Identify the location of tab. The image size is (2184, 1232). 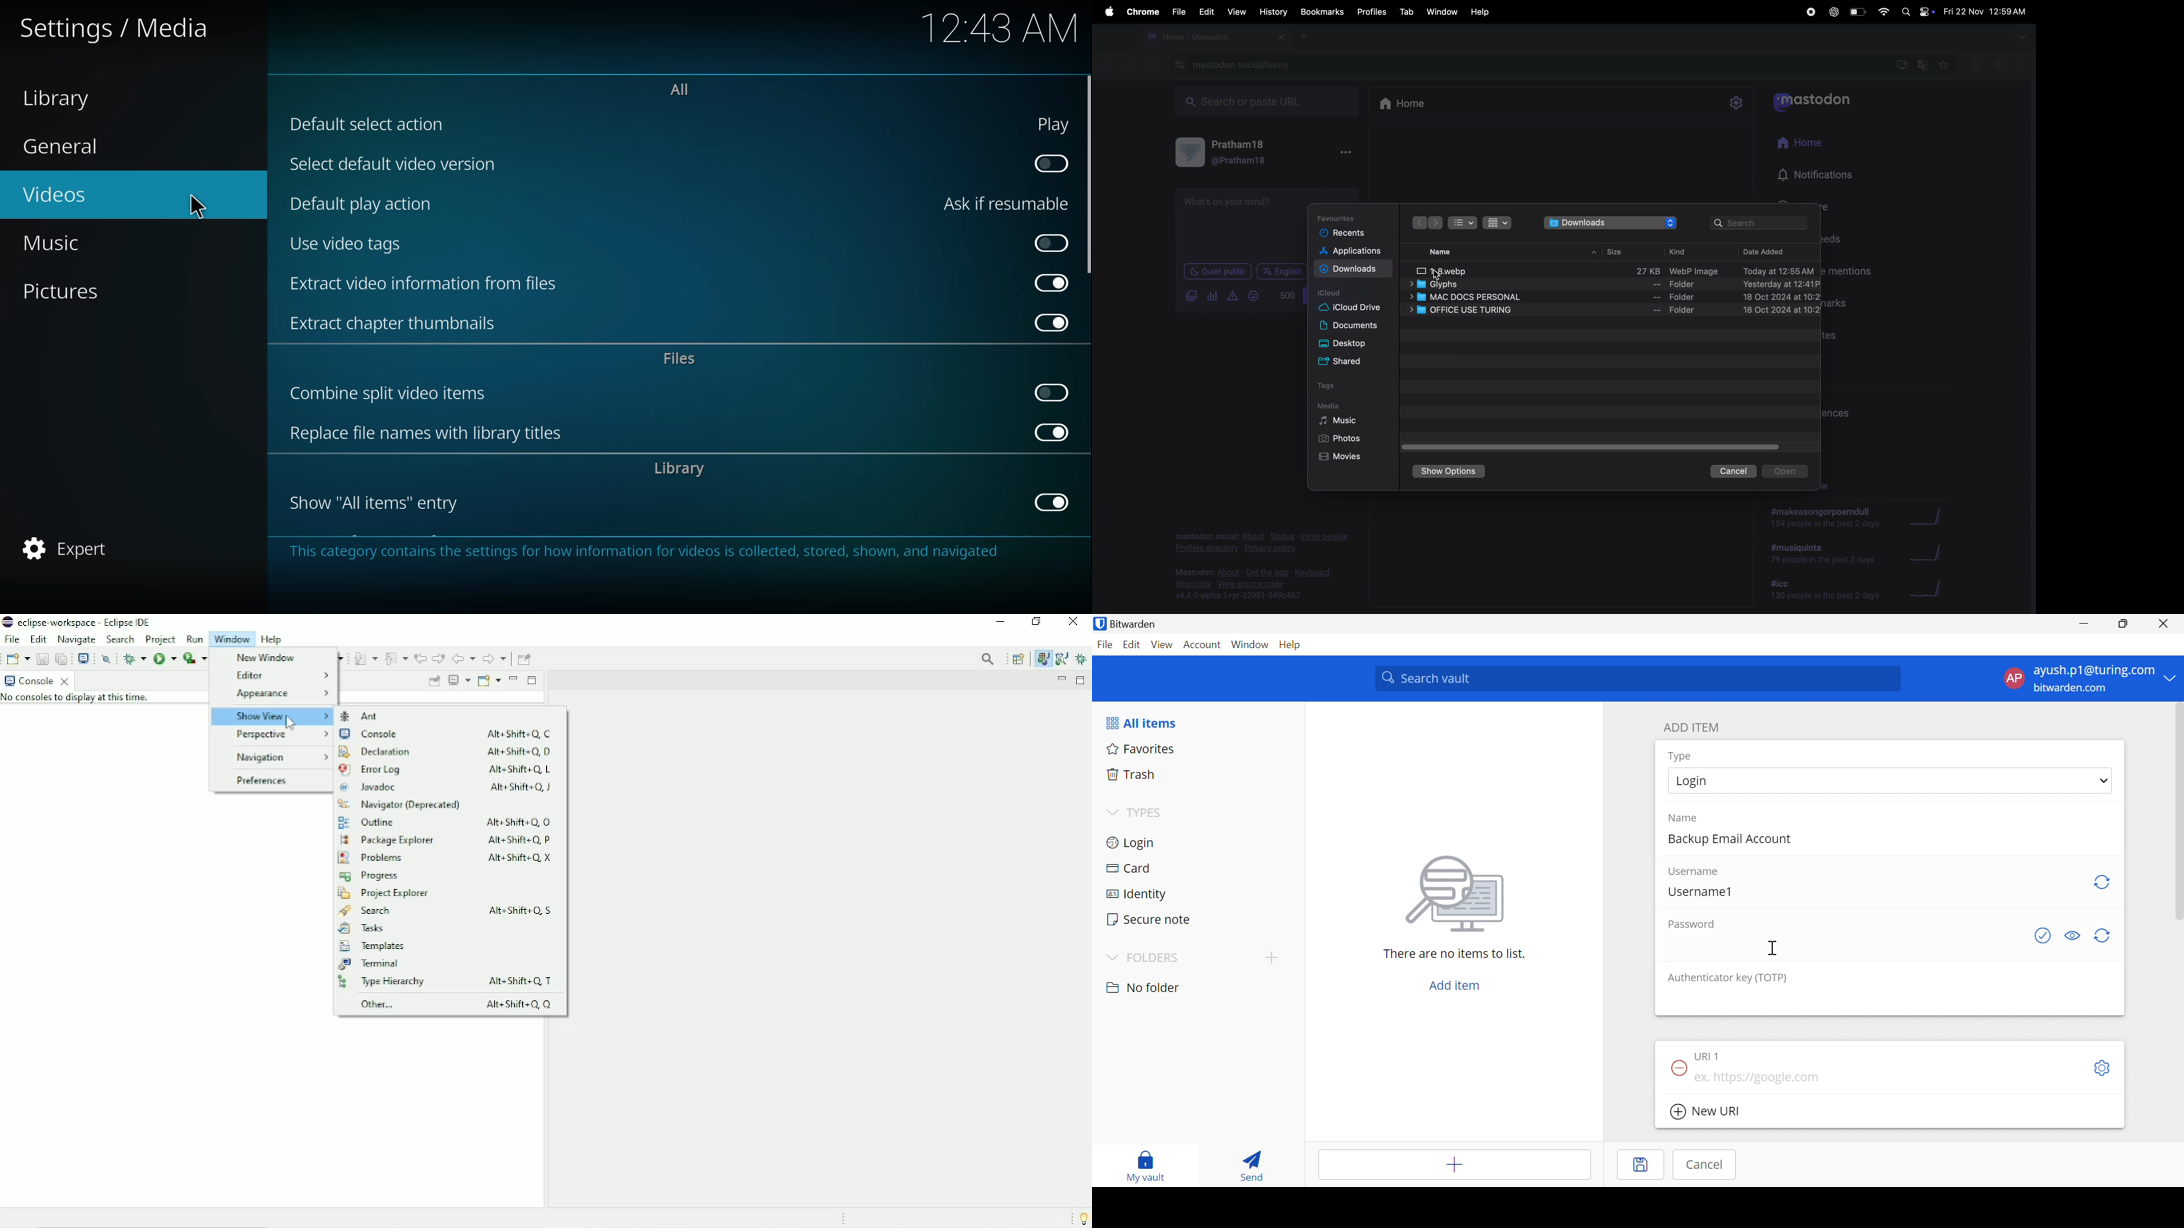
(1405, 12).